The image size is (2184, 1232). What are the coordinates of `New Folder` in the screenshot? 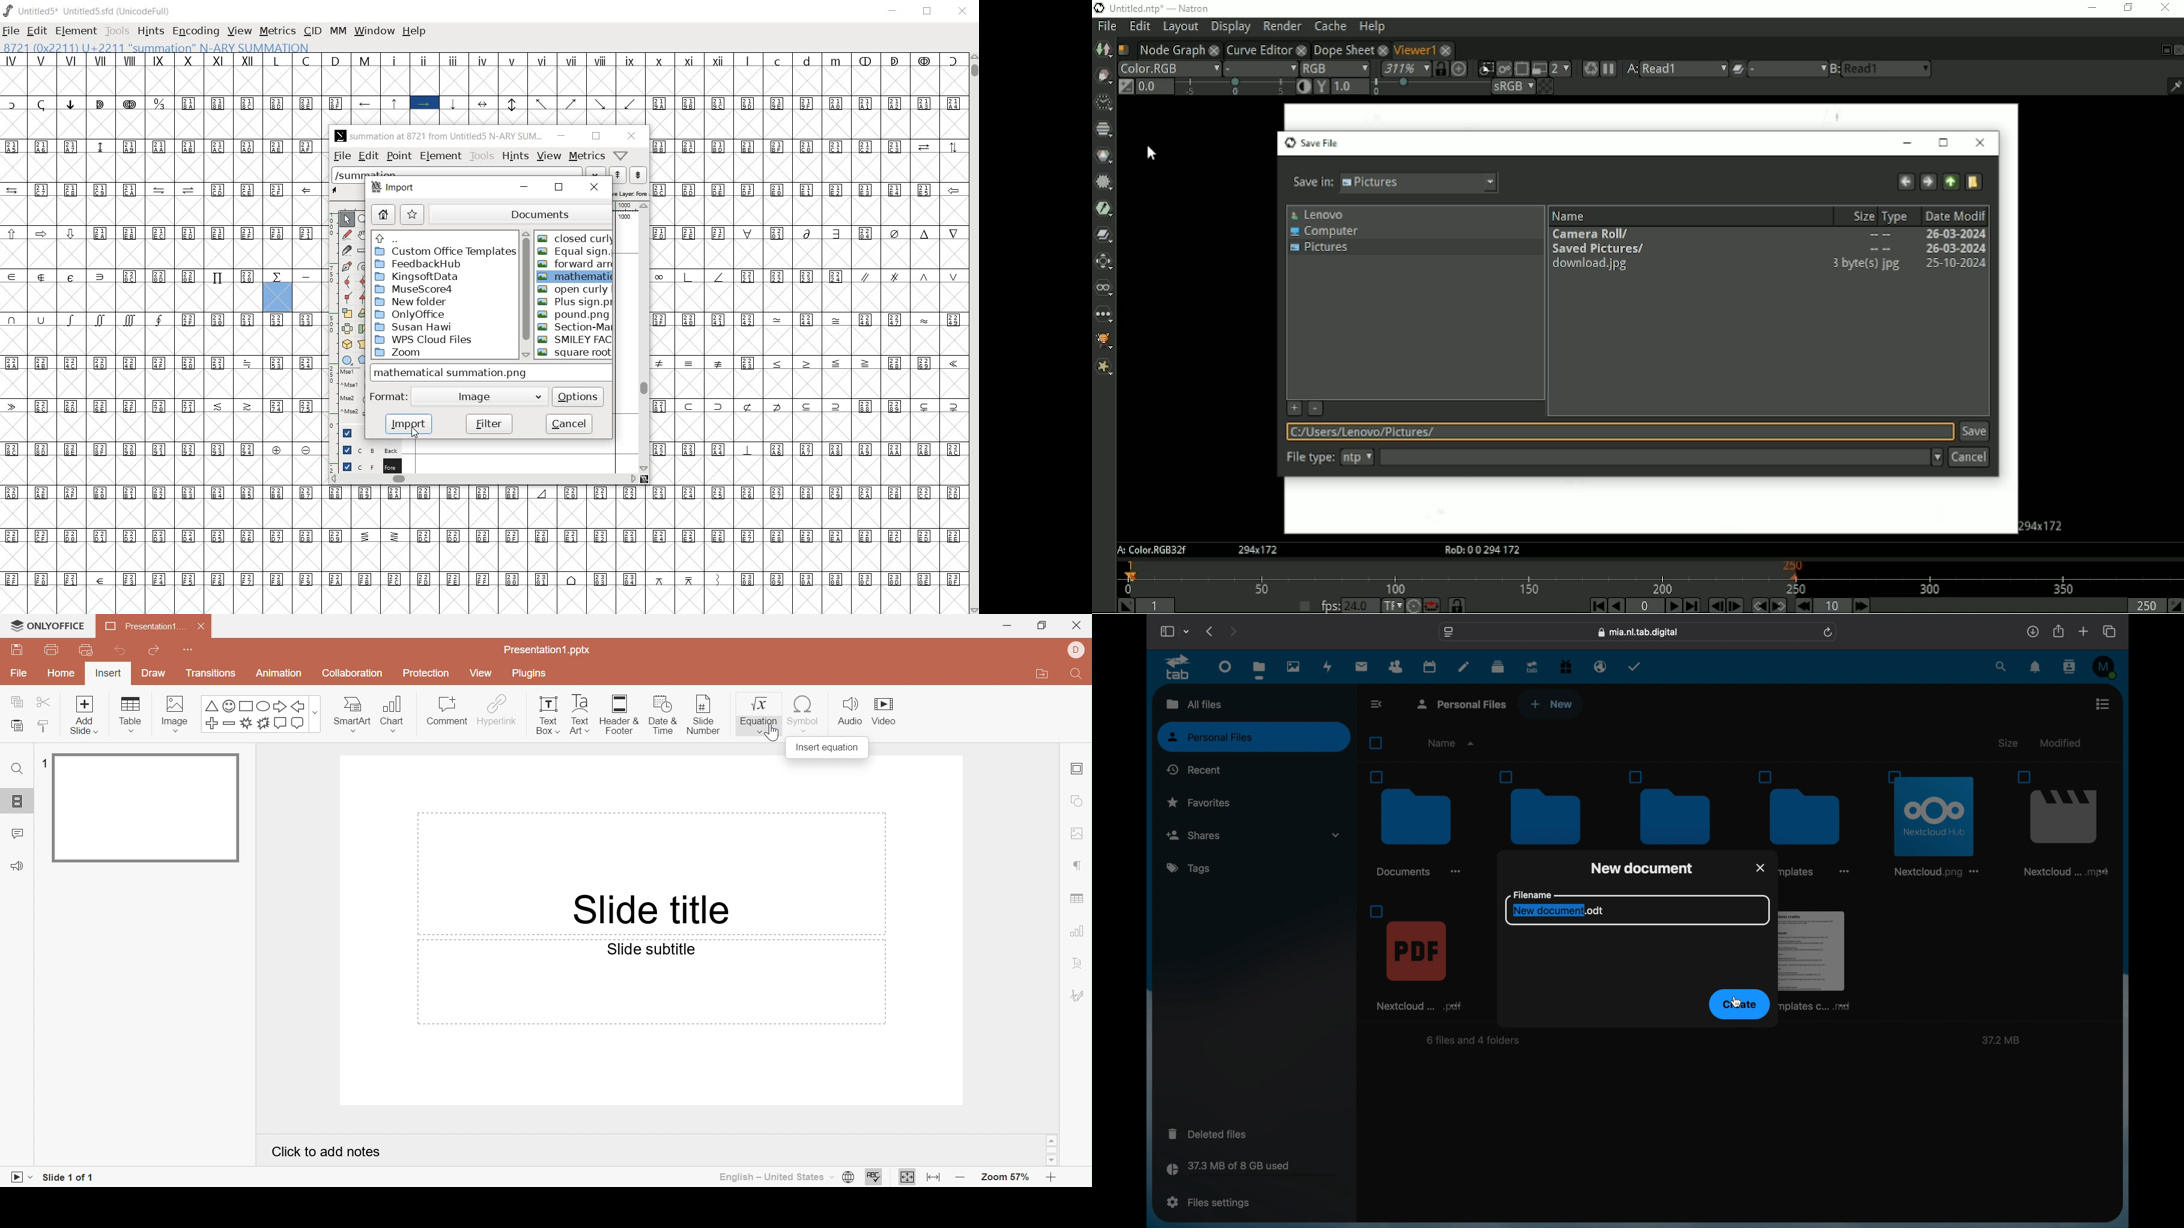 It's located at (412, 302).